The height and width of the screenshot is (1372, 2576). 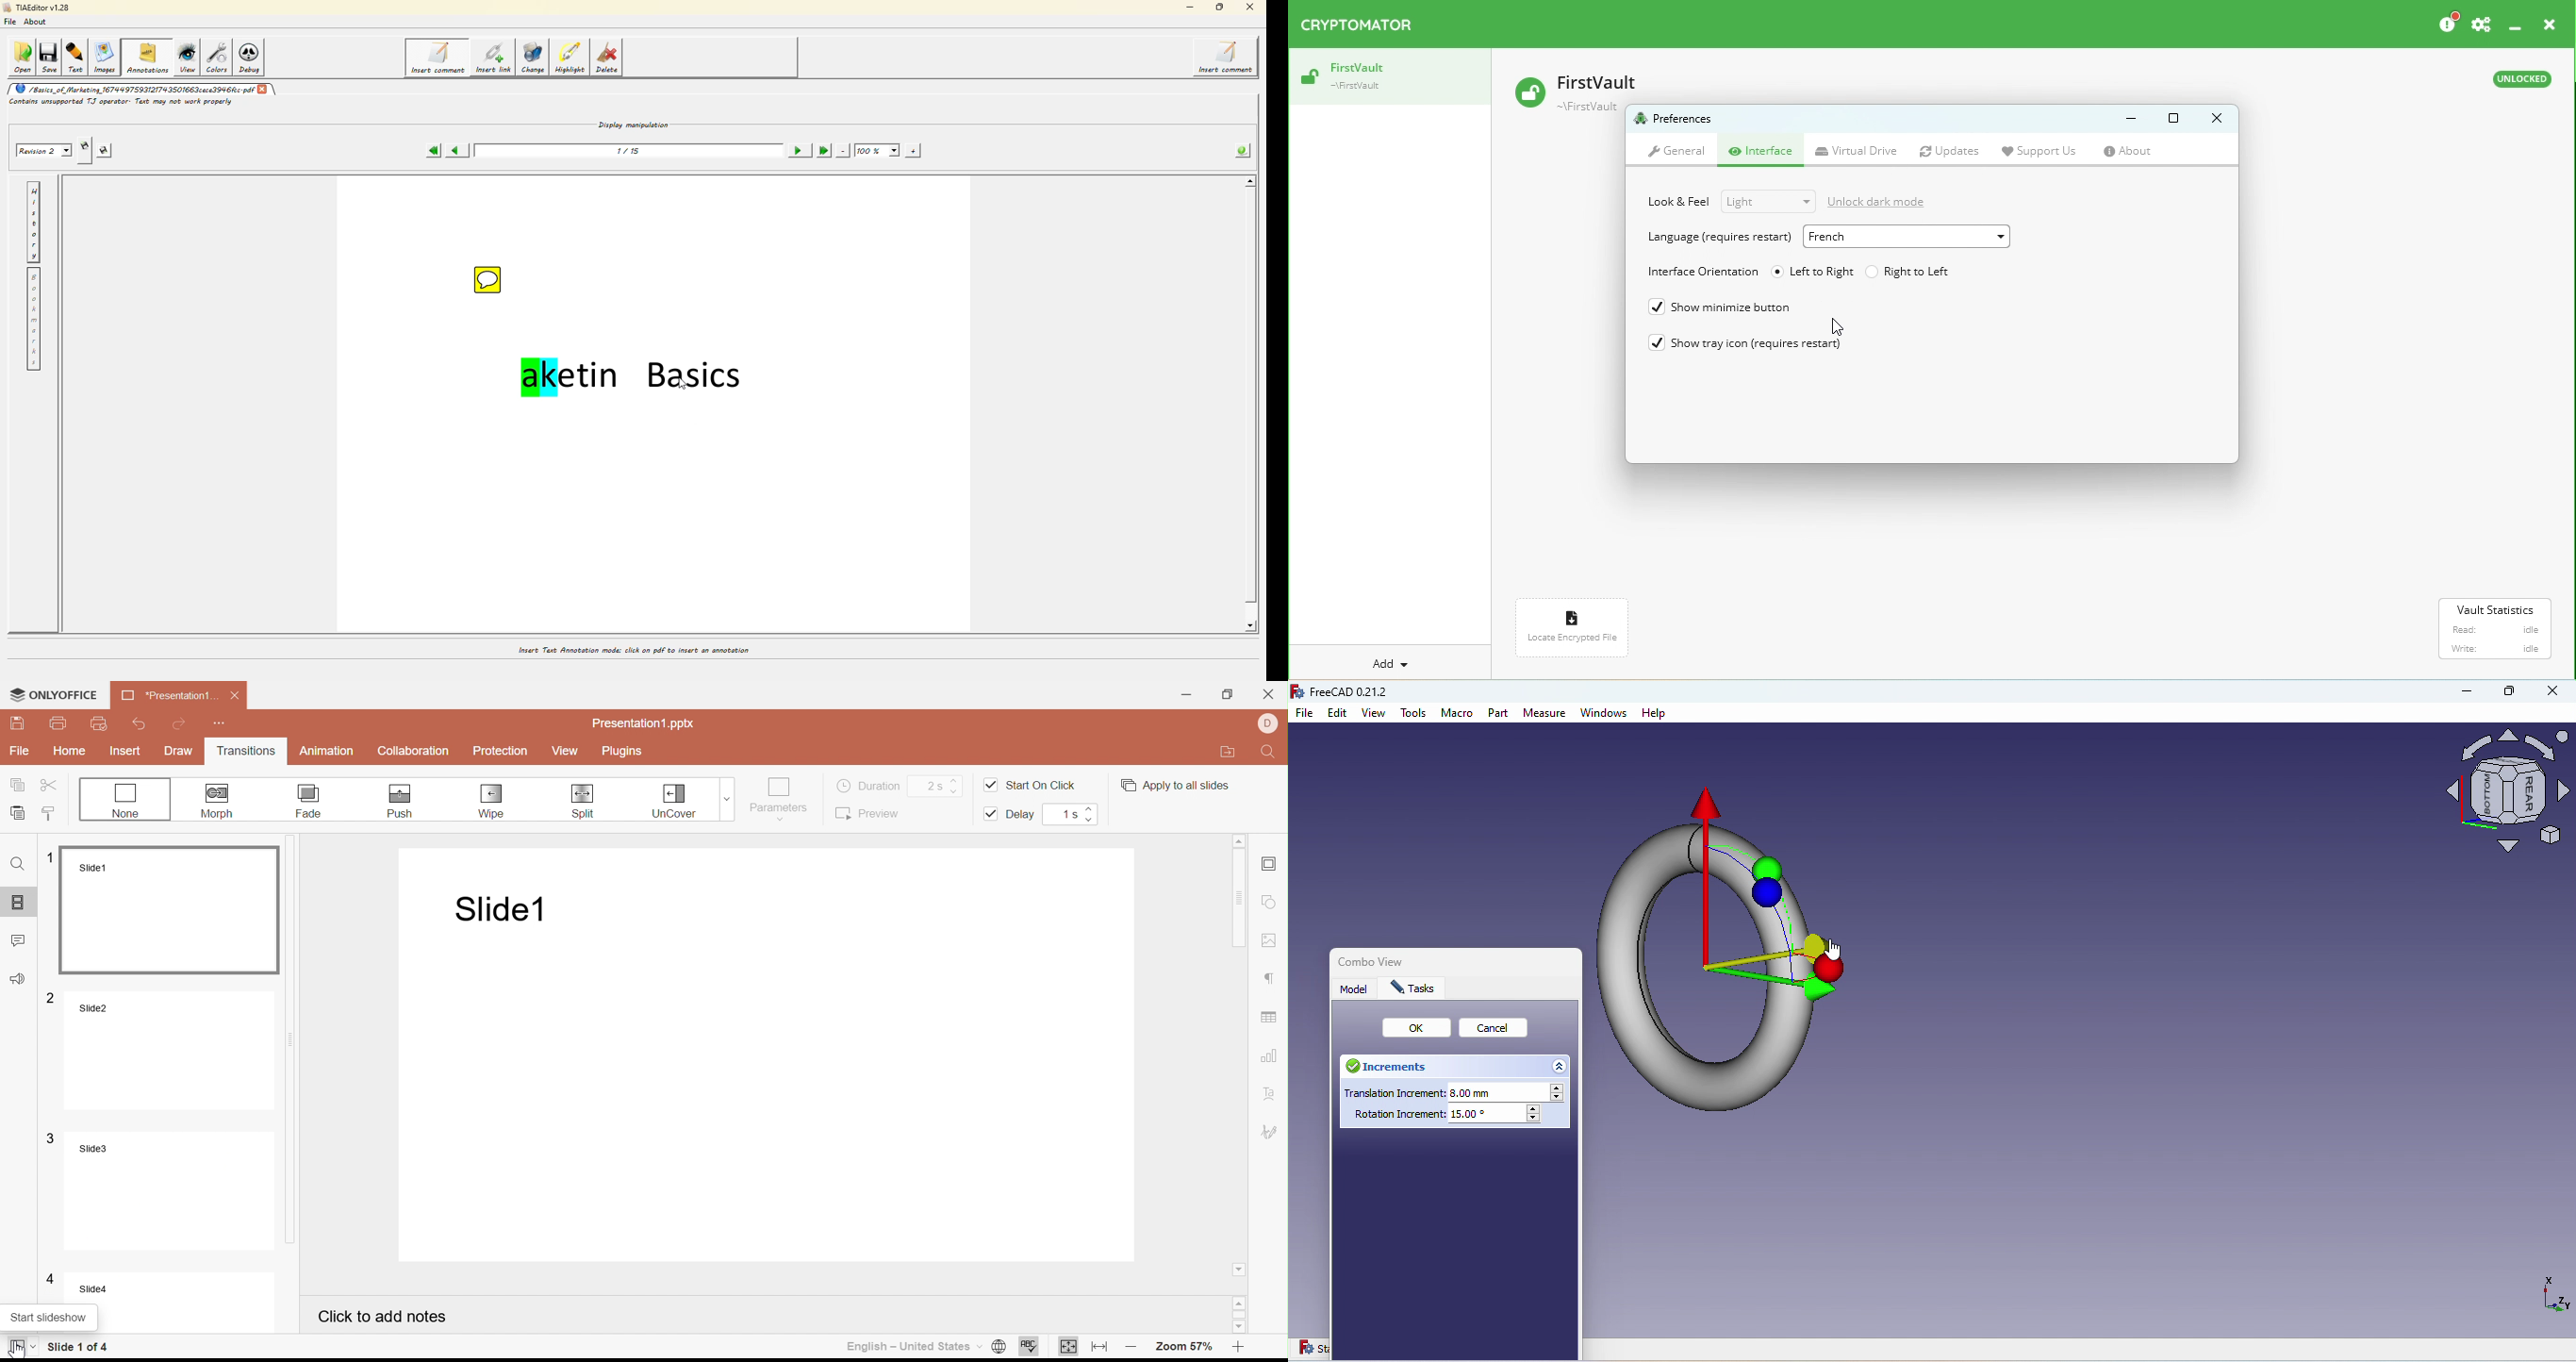 What do you see at coordinates (915, 1348) in the screenshot?
I see `English - United States` at bounding box center [915, 1348].